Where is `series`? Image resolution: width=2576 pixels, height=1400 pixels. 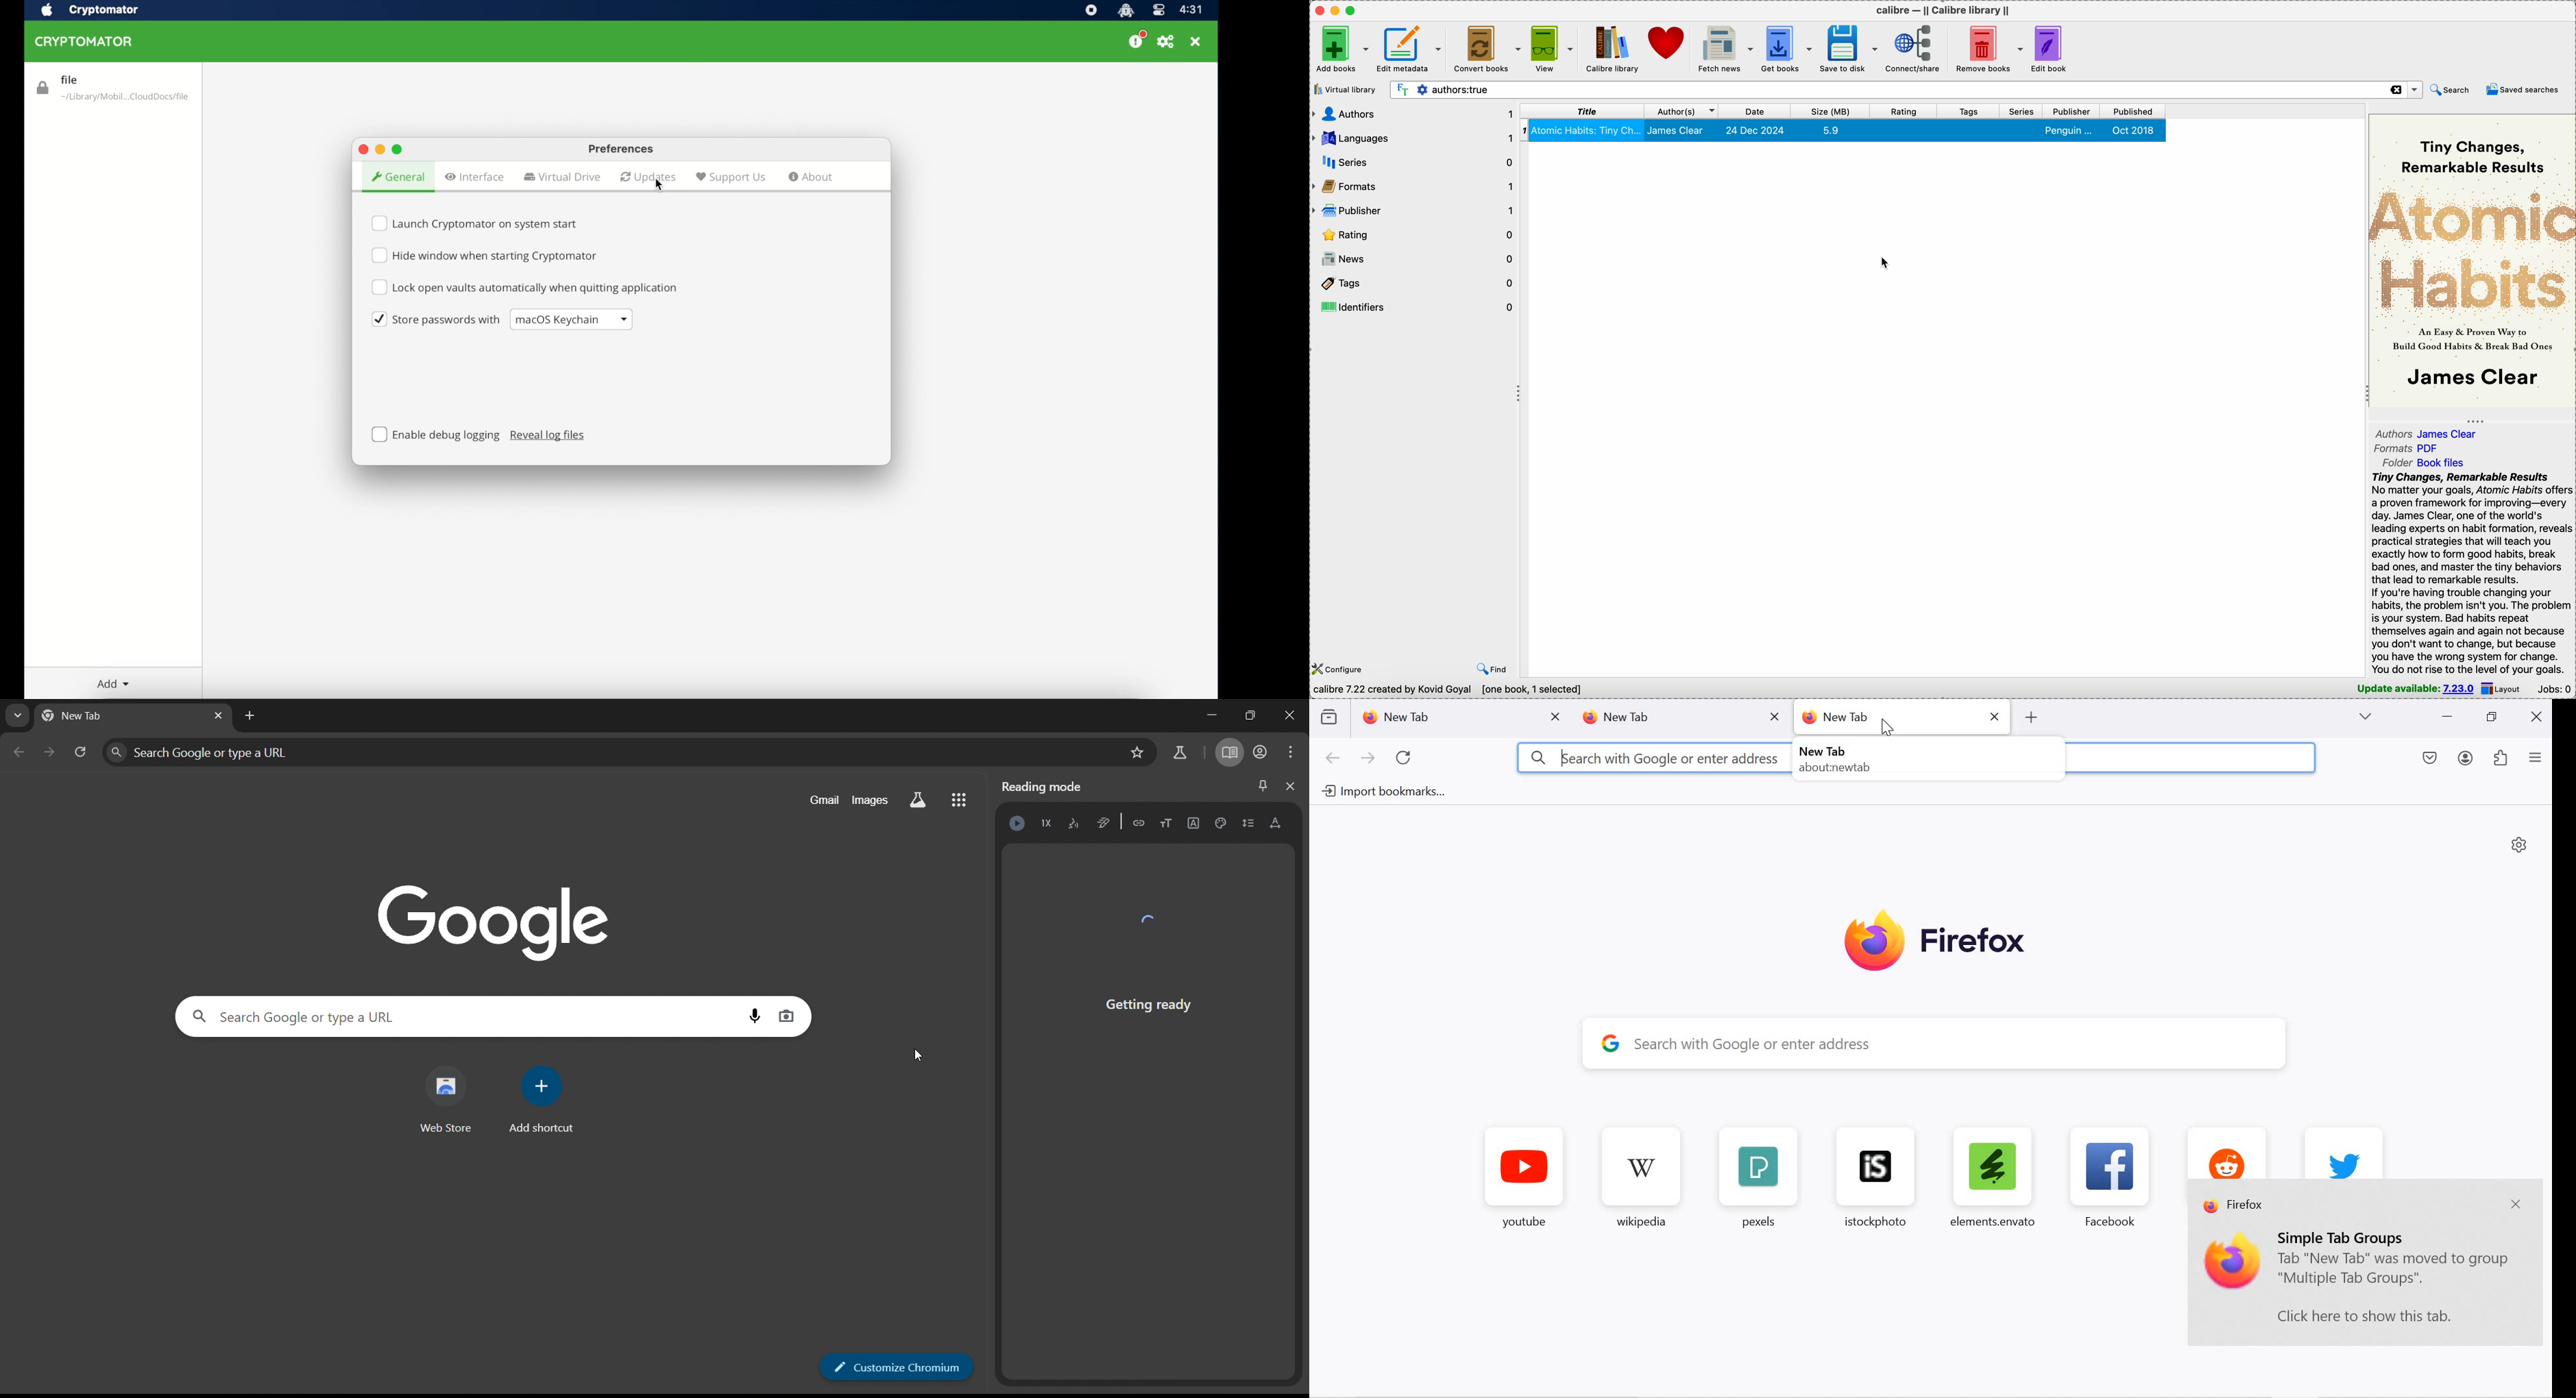 series is located at coordinates (2020, 111).